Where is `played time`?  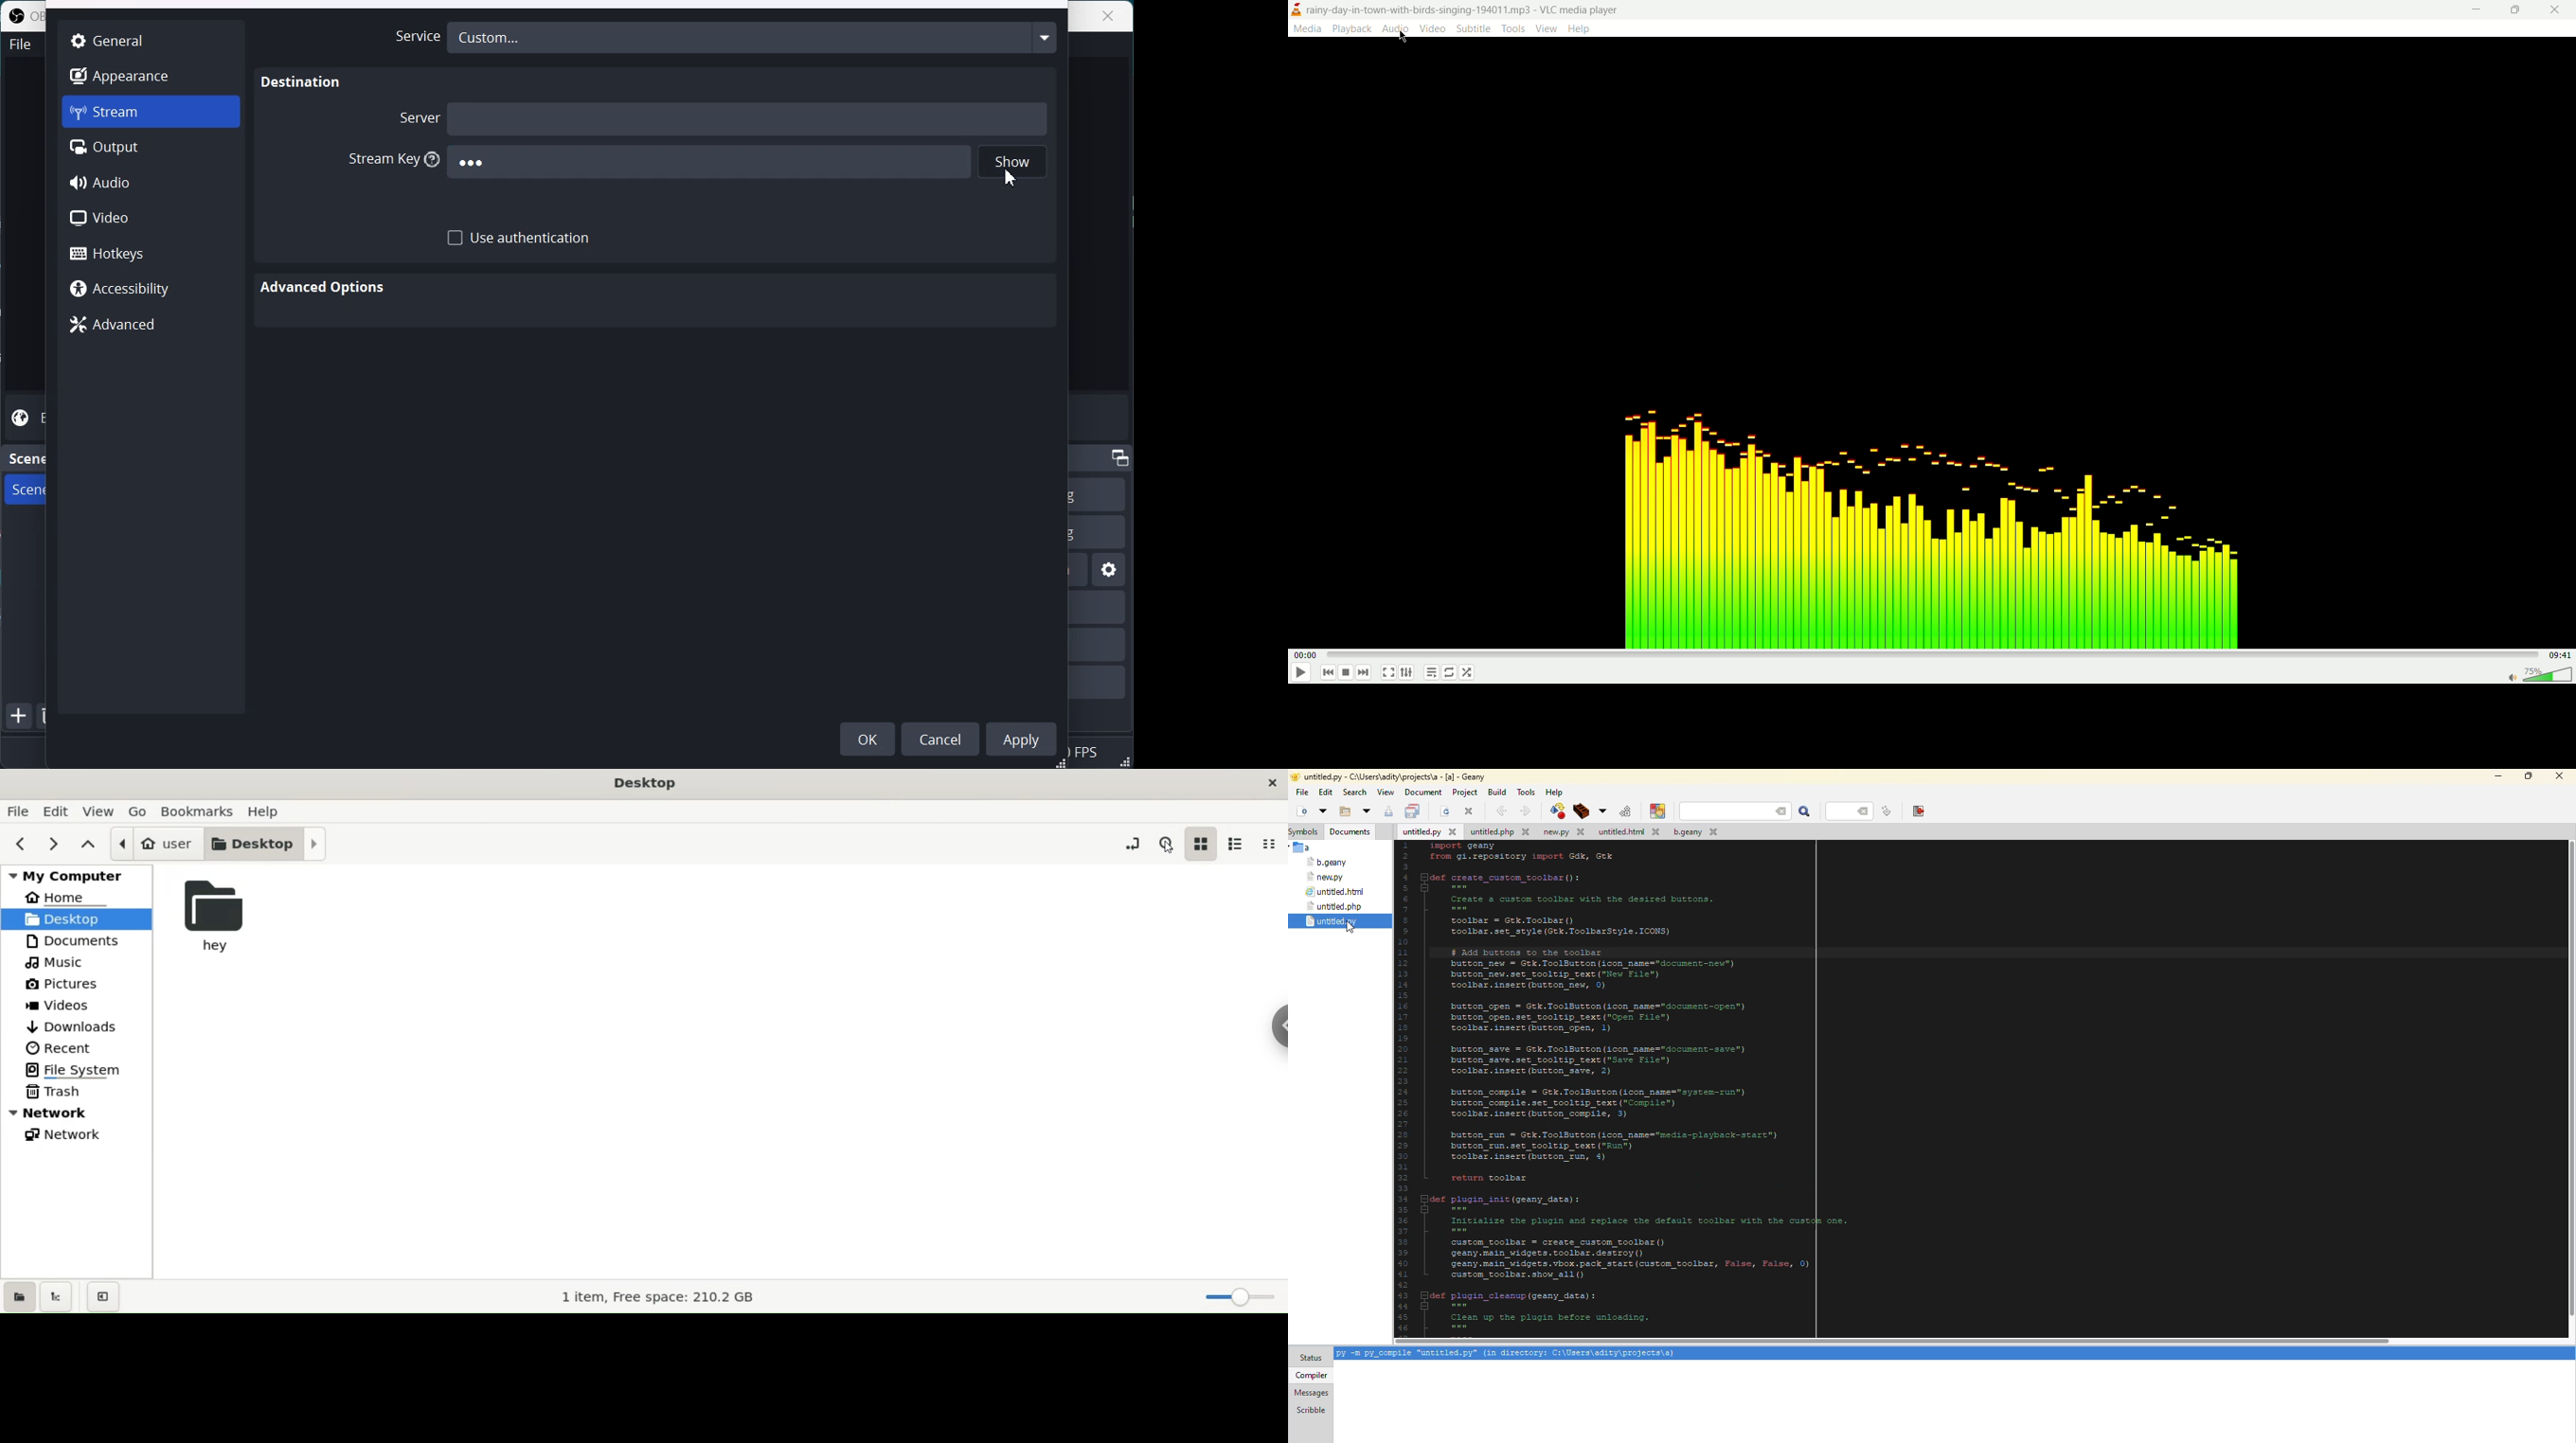
played time is located at coordinates (1303, 655).